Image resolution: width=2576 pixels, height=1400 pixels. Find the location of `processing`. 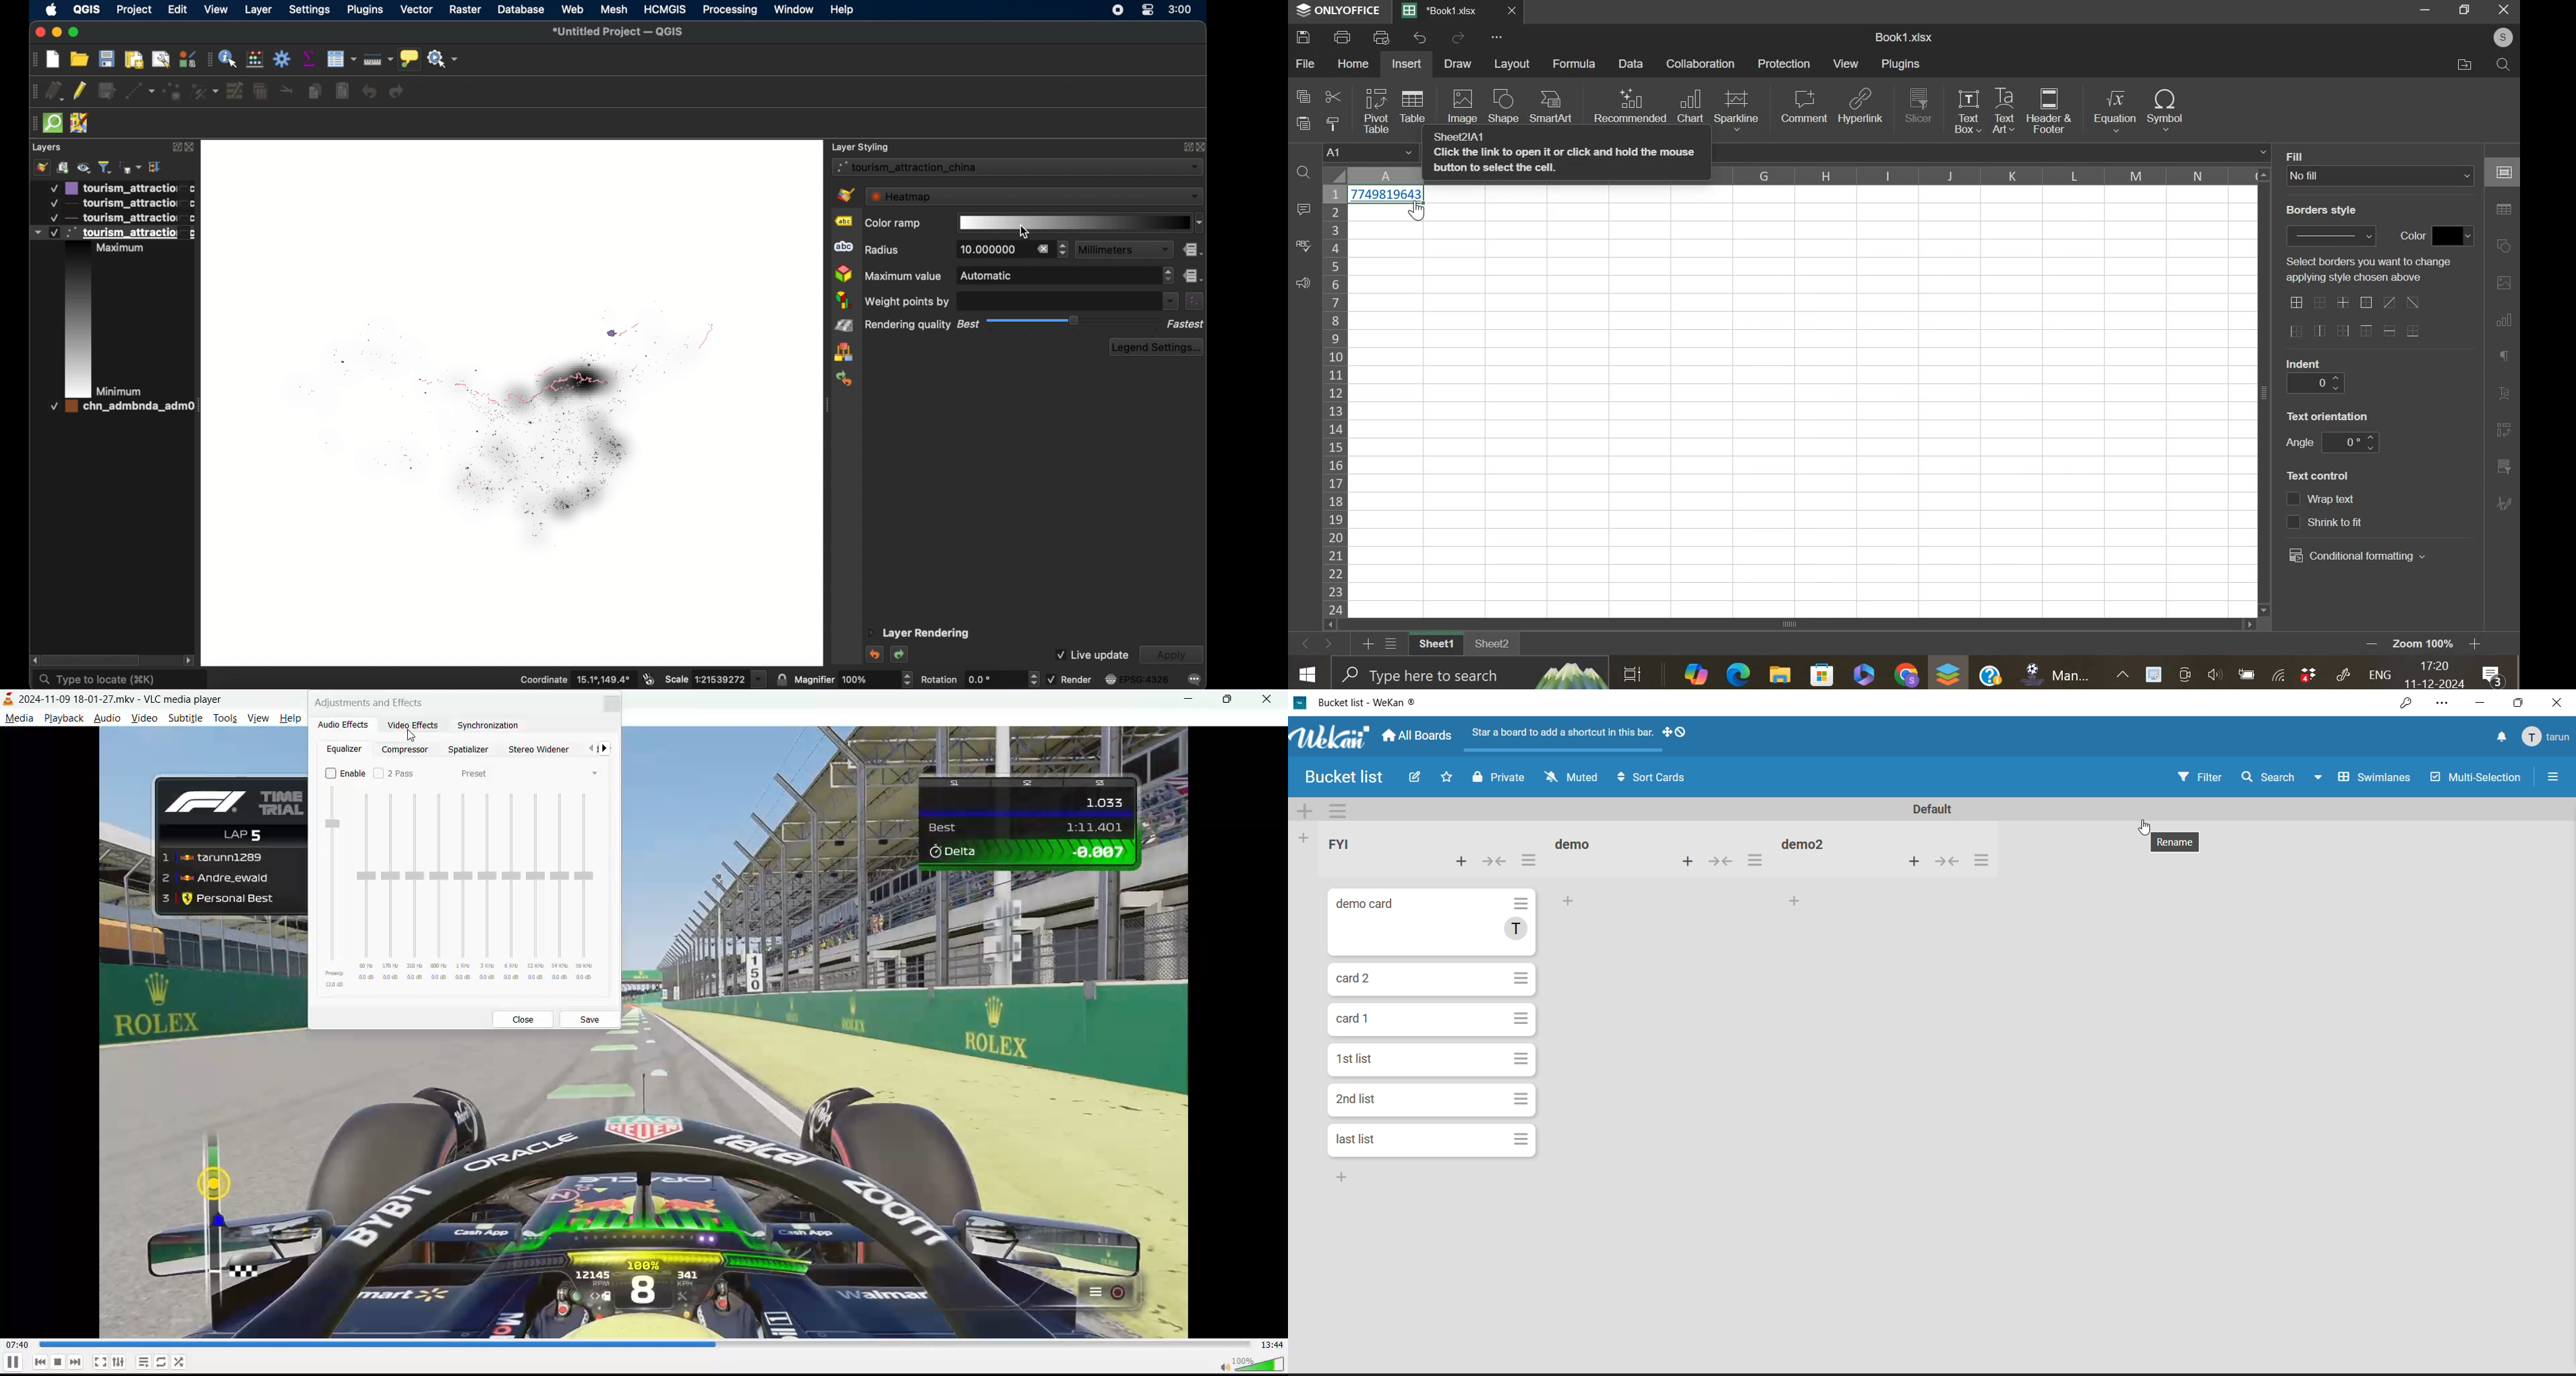

processing is located at coordinates (729, 10).